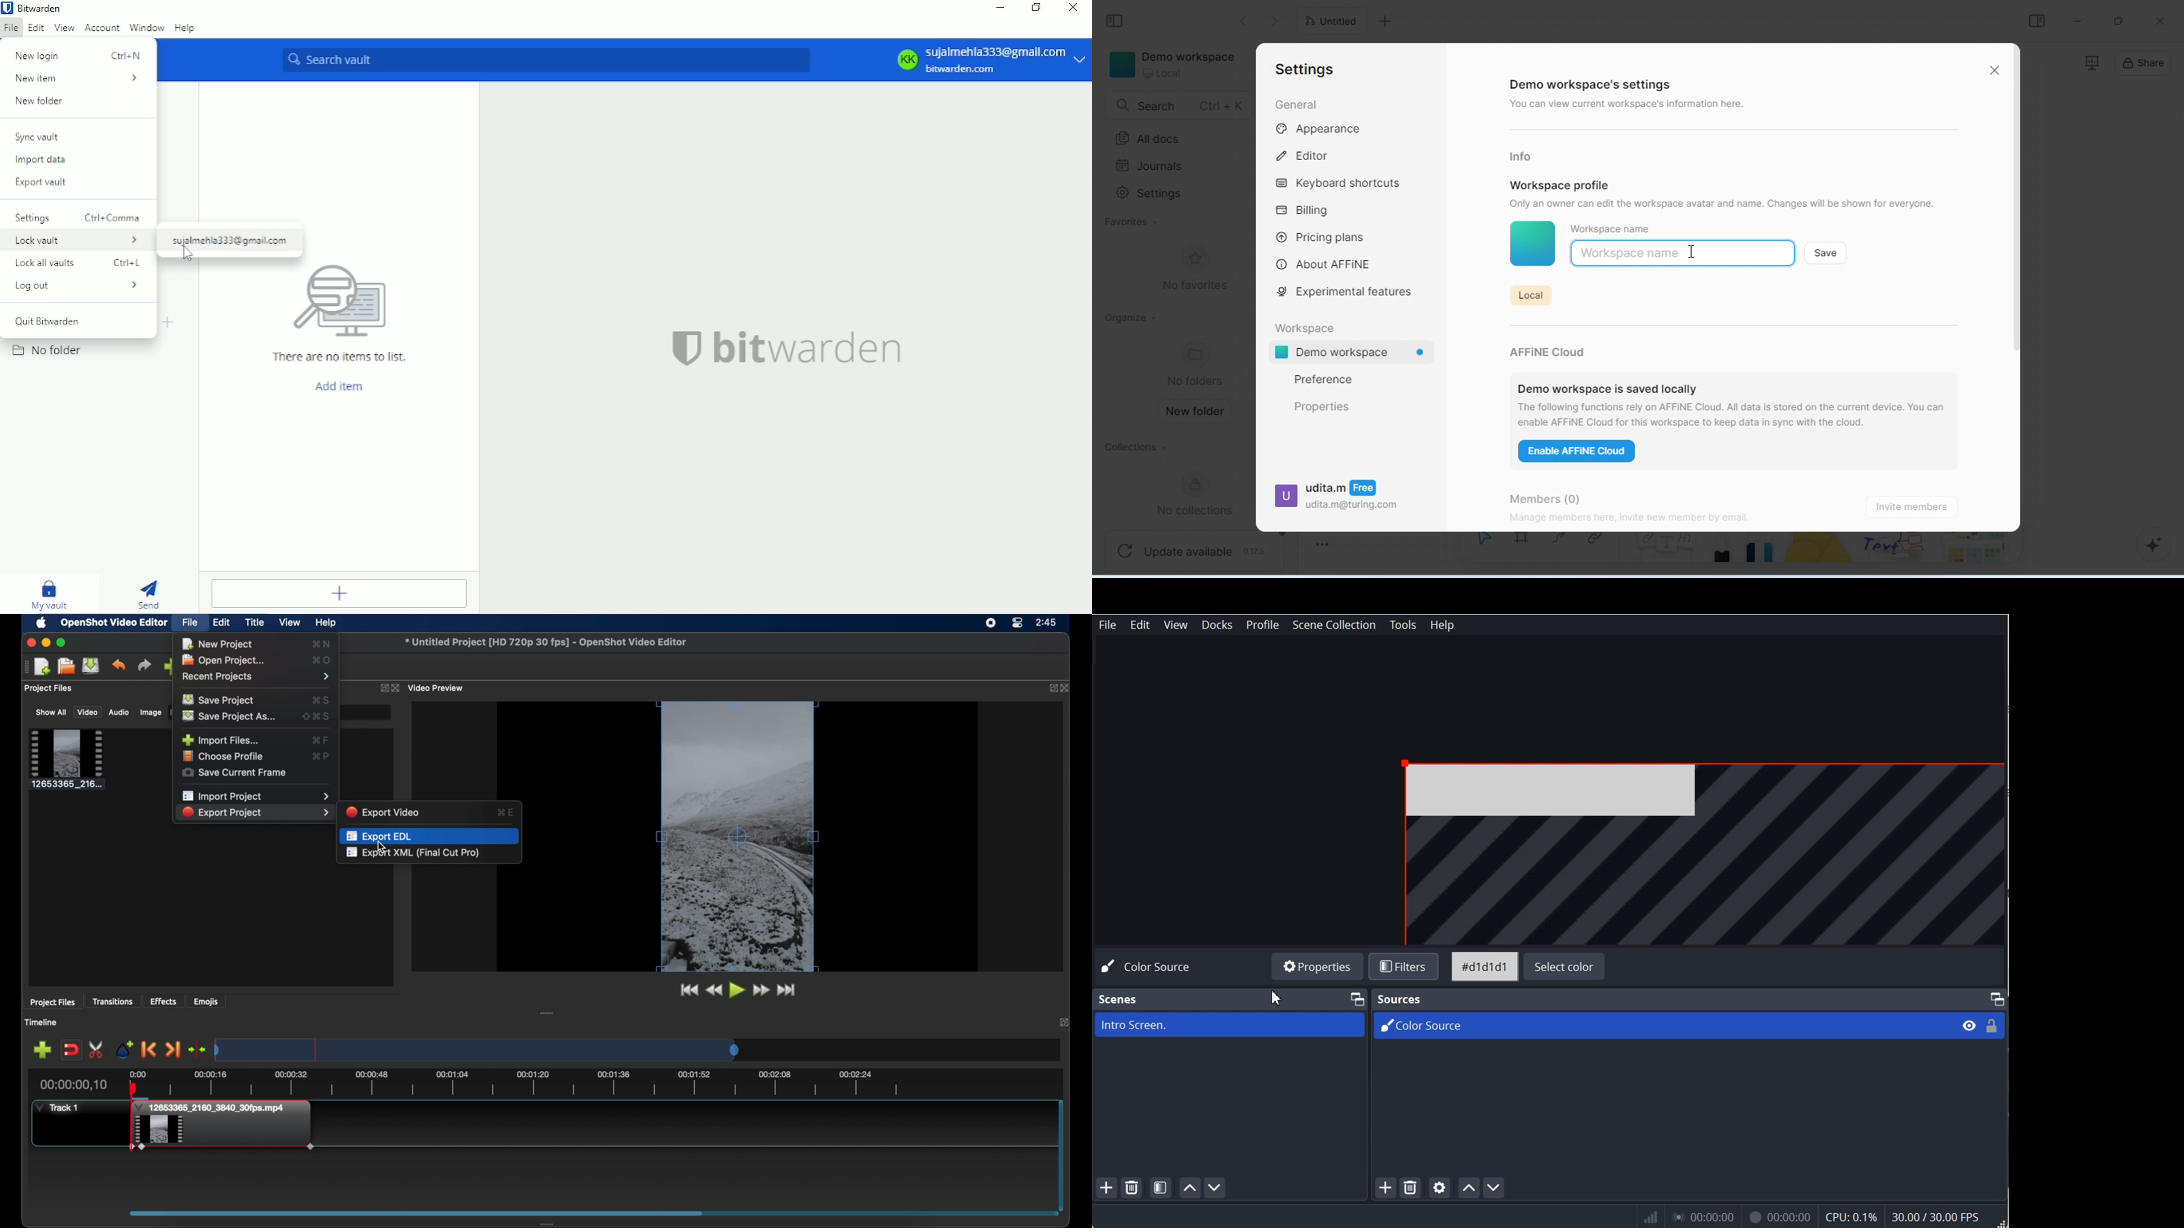 This screenshot has width=2184, height=1232. I want to click on save project, so click(221, 700).